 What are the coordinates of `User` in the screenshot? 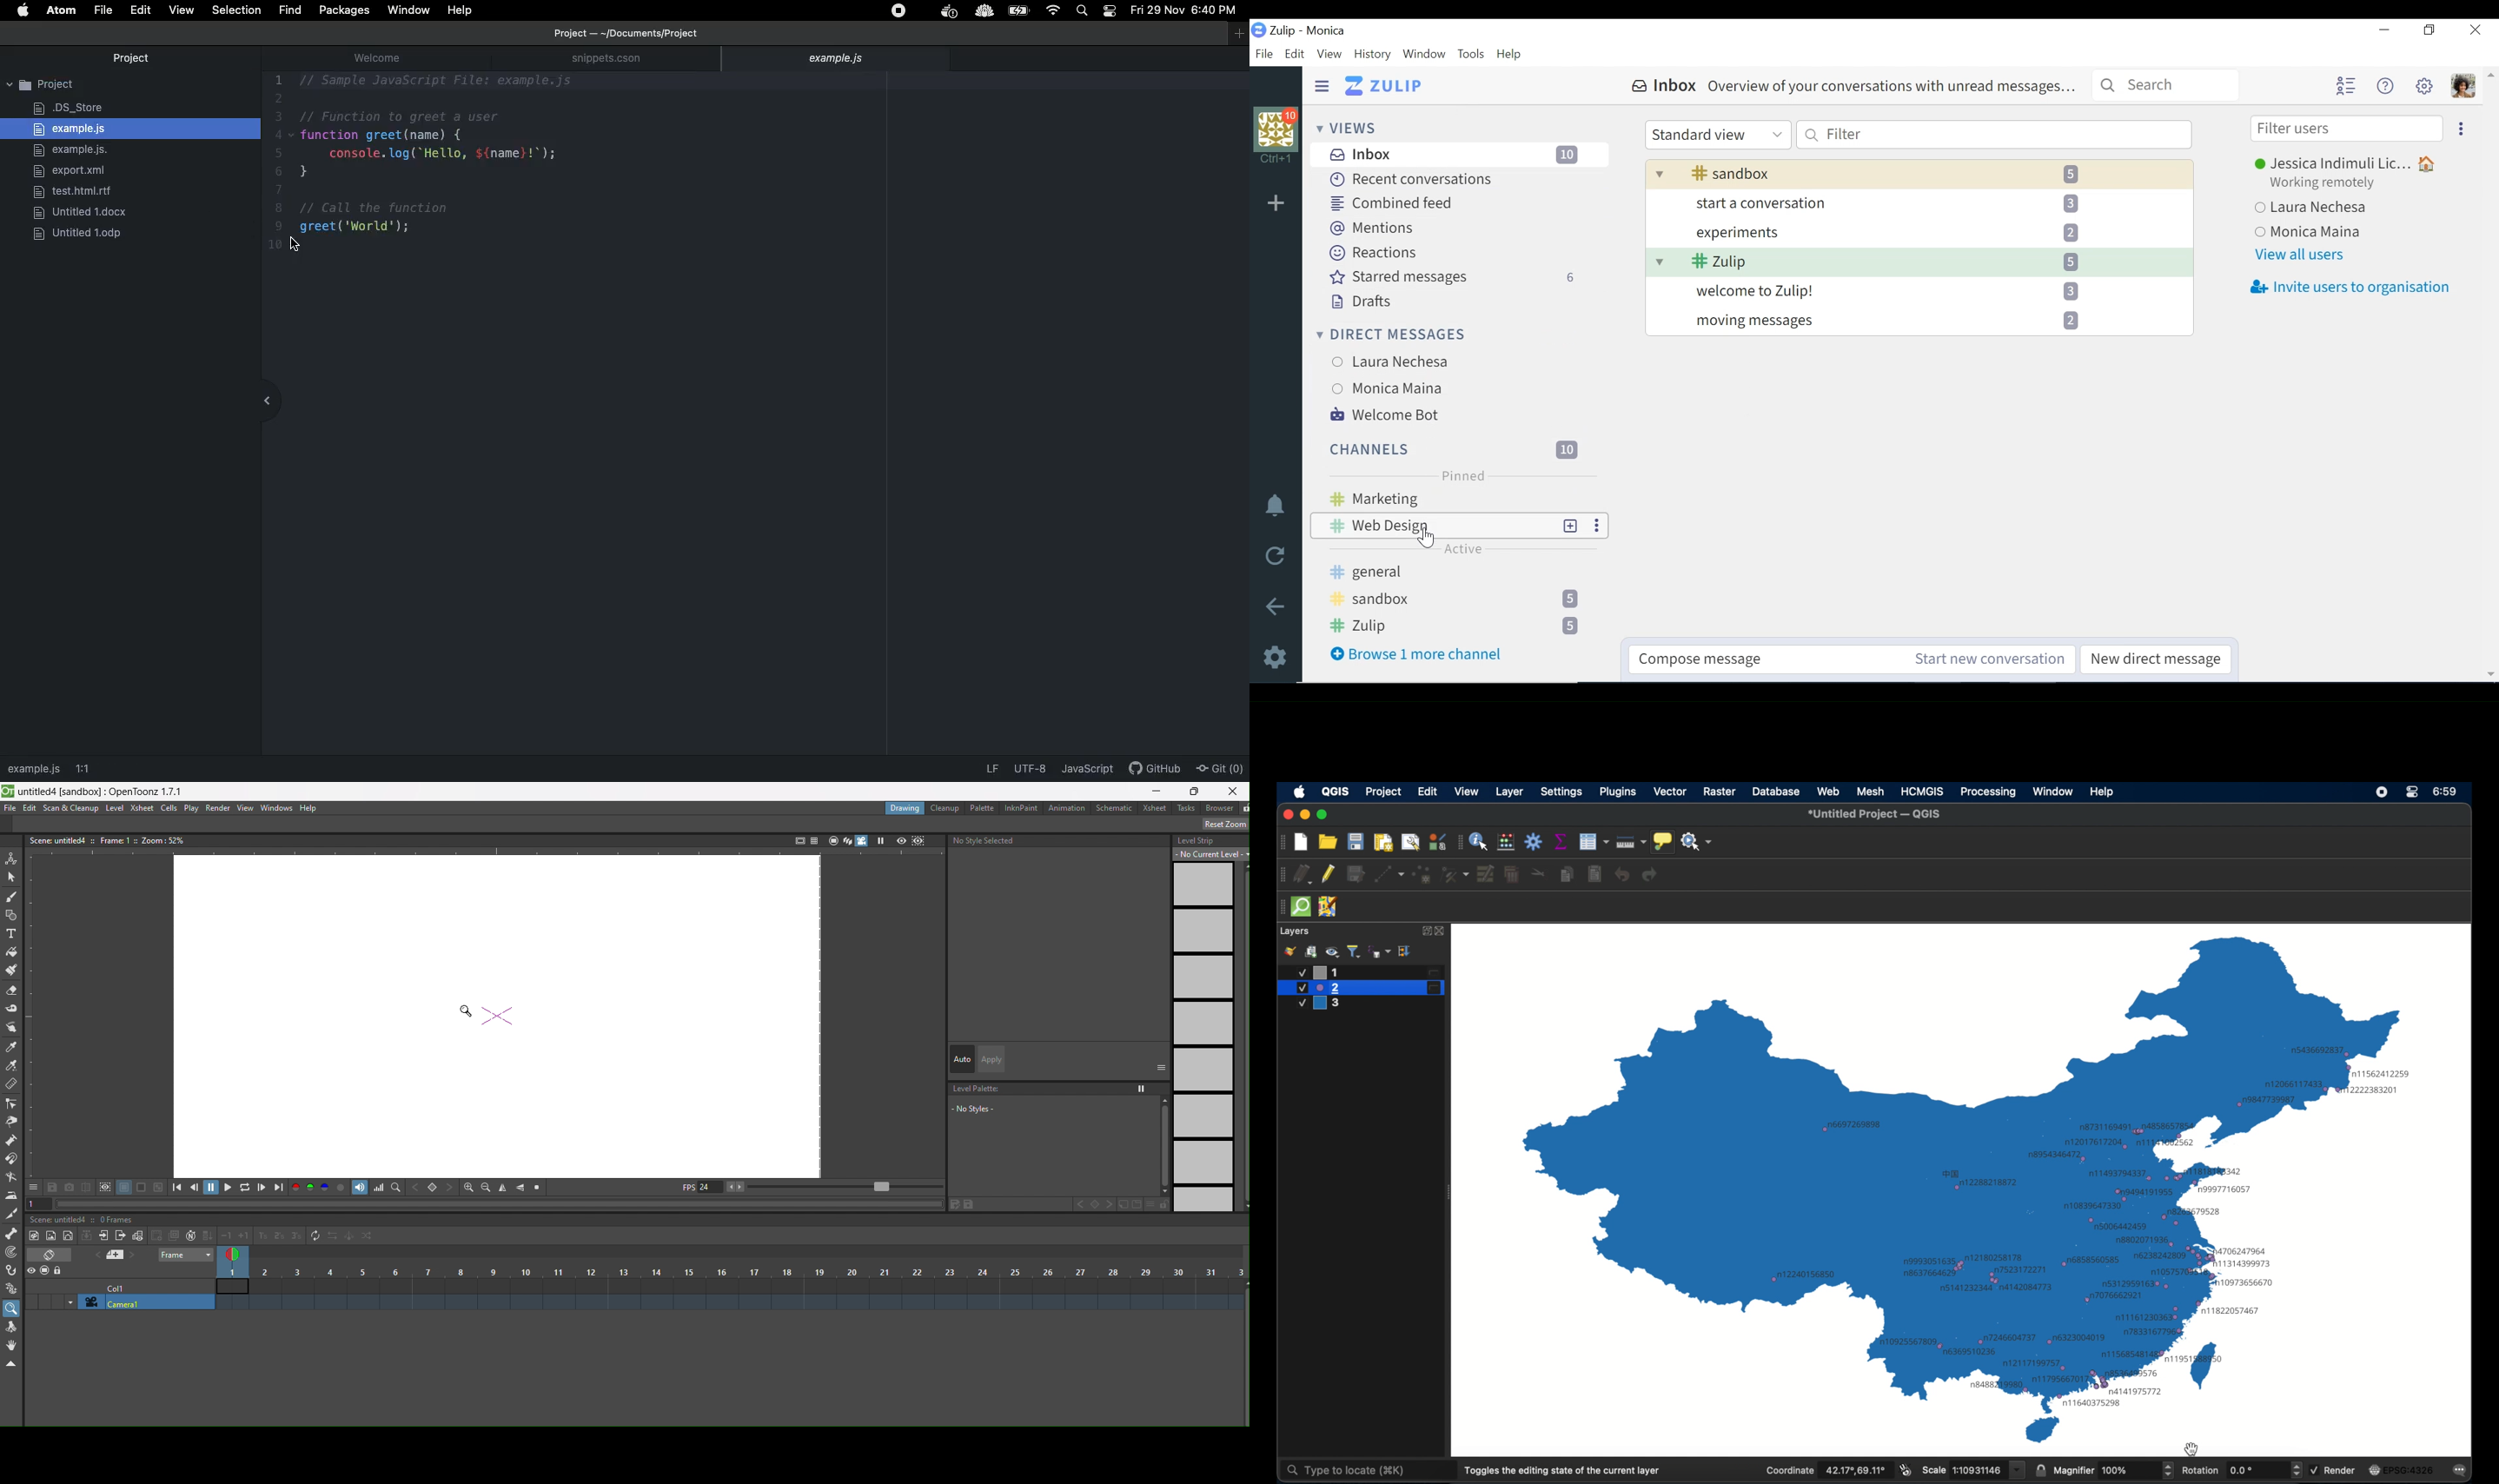 It's located at (2313, 208).